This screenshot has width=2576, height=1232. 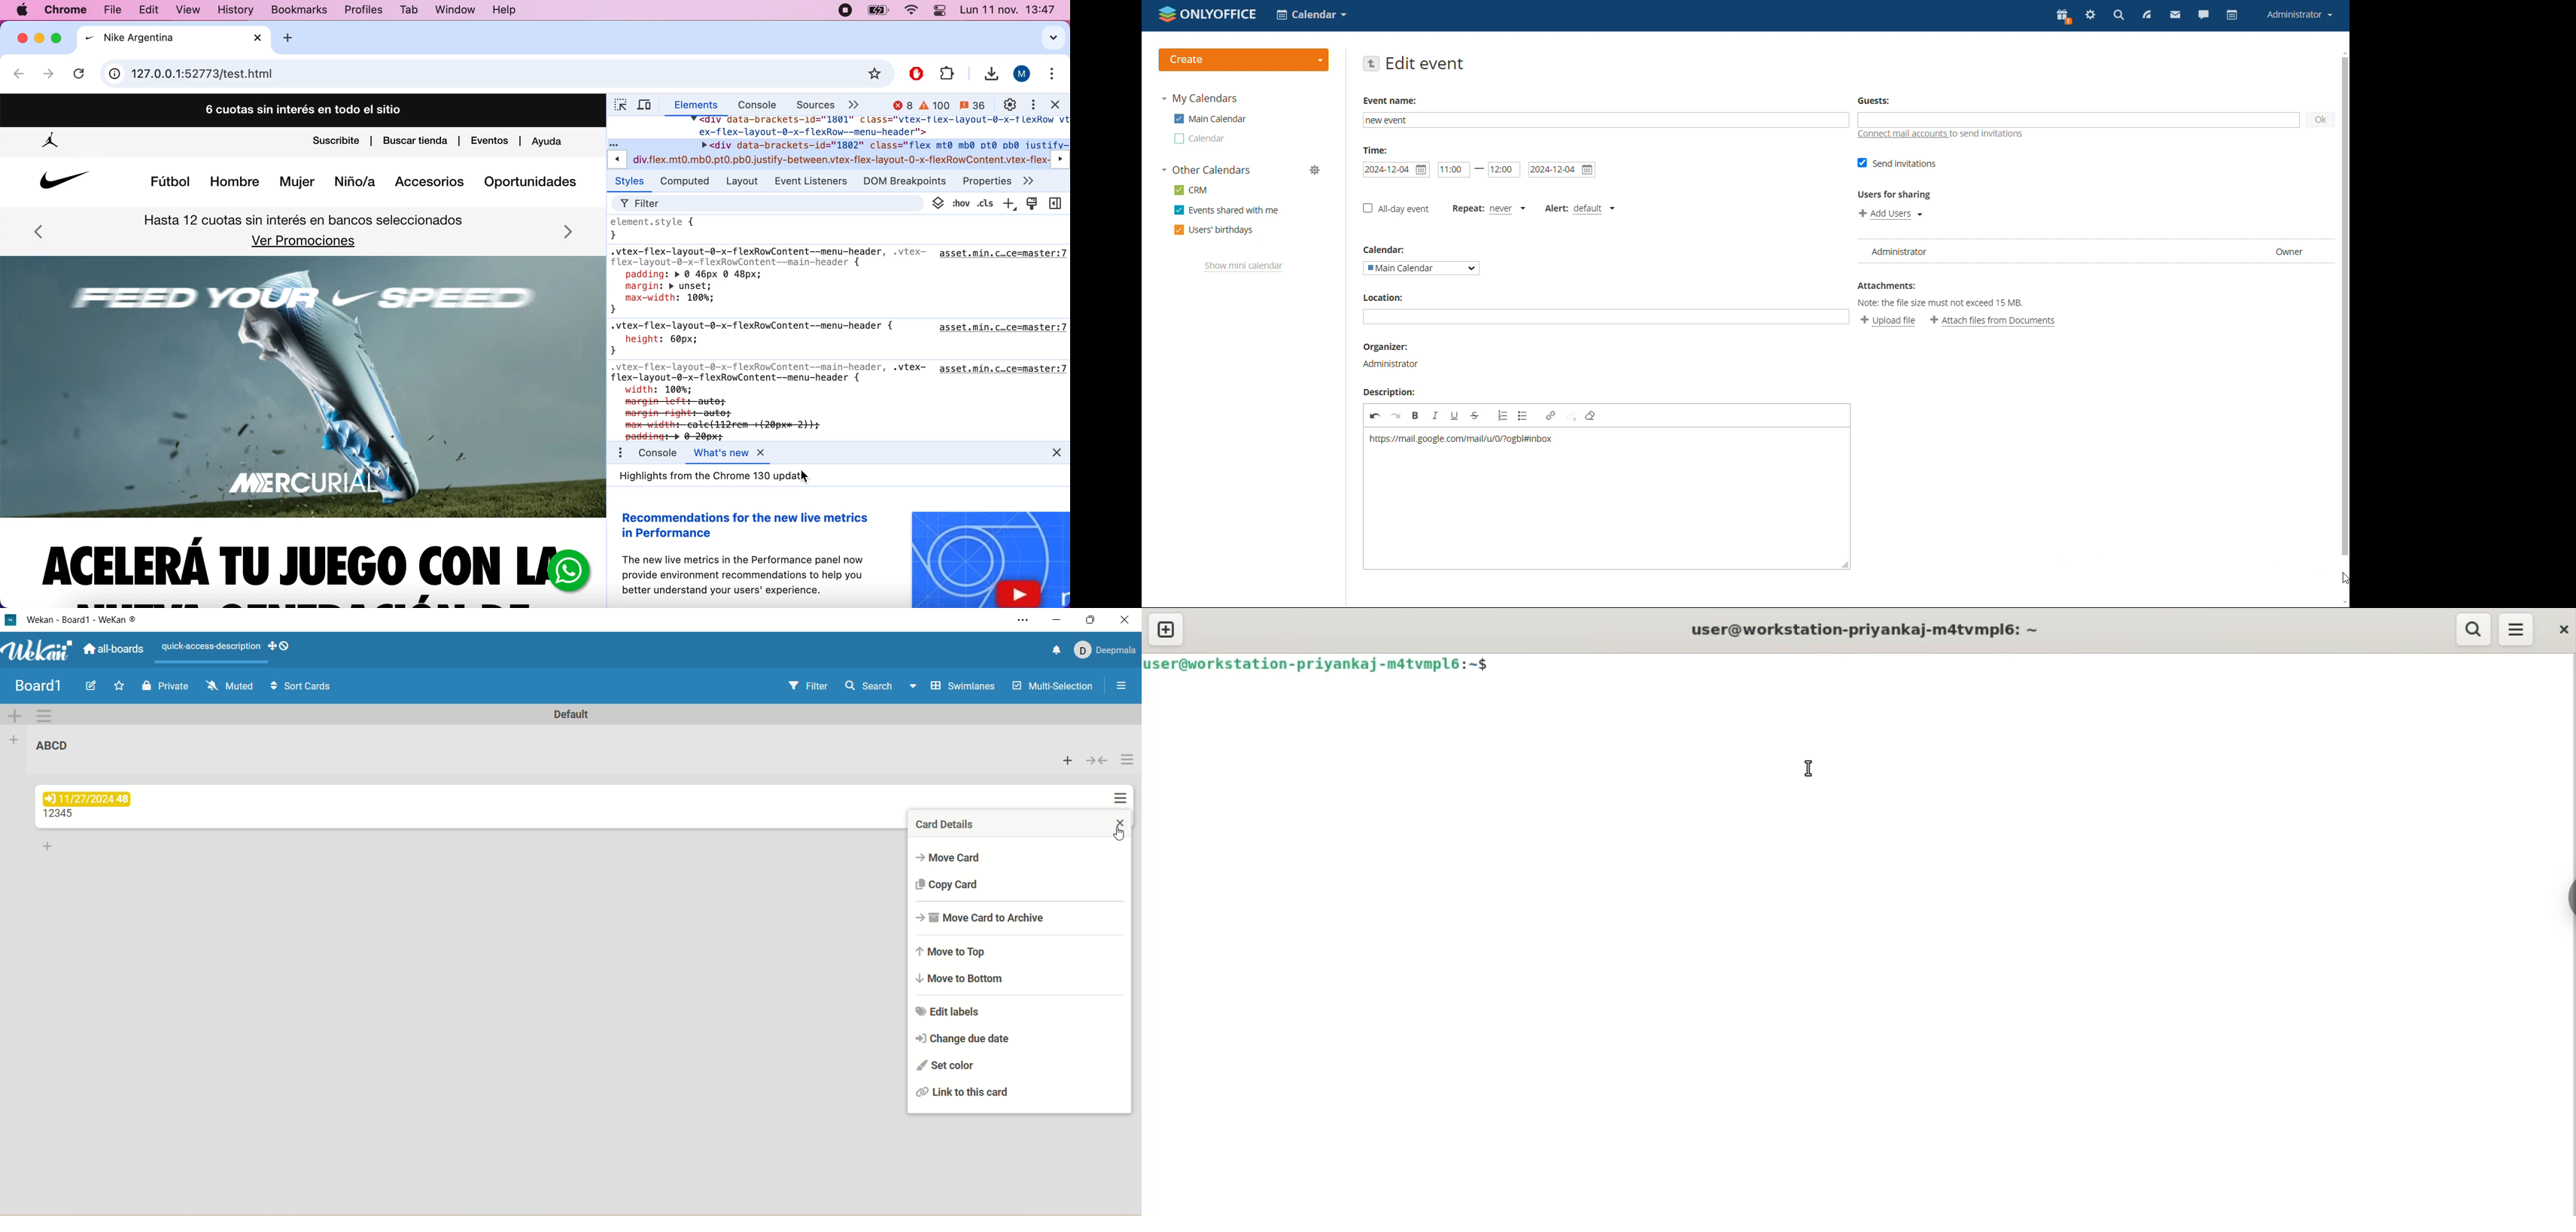 I want to click on go back, so click(x=1372, y=64).